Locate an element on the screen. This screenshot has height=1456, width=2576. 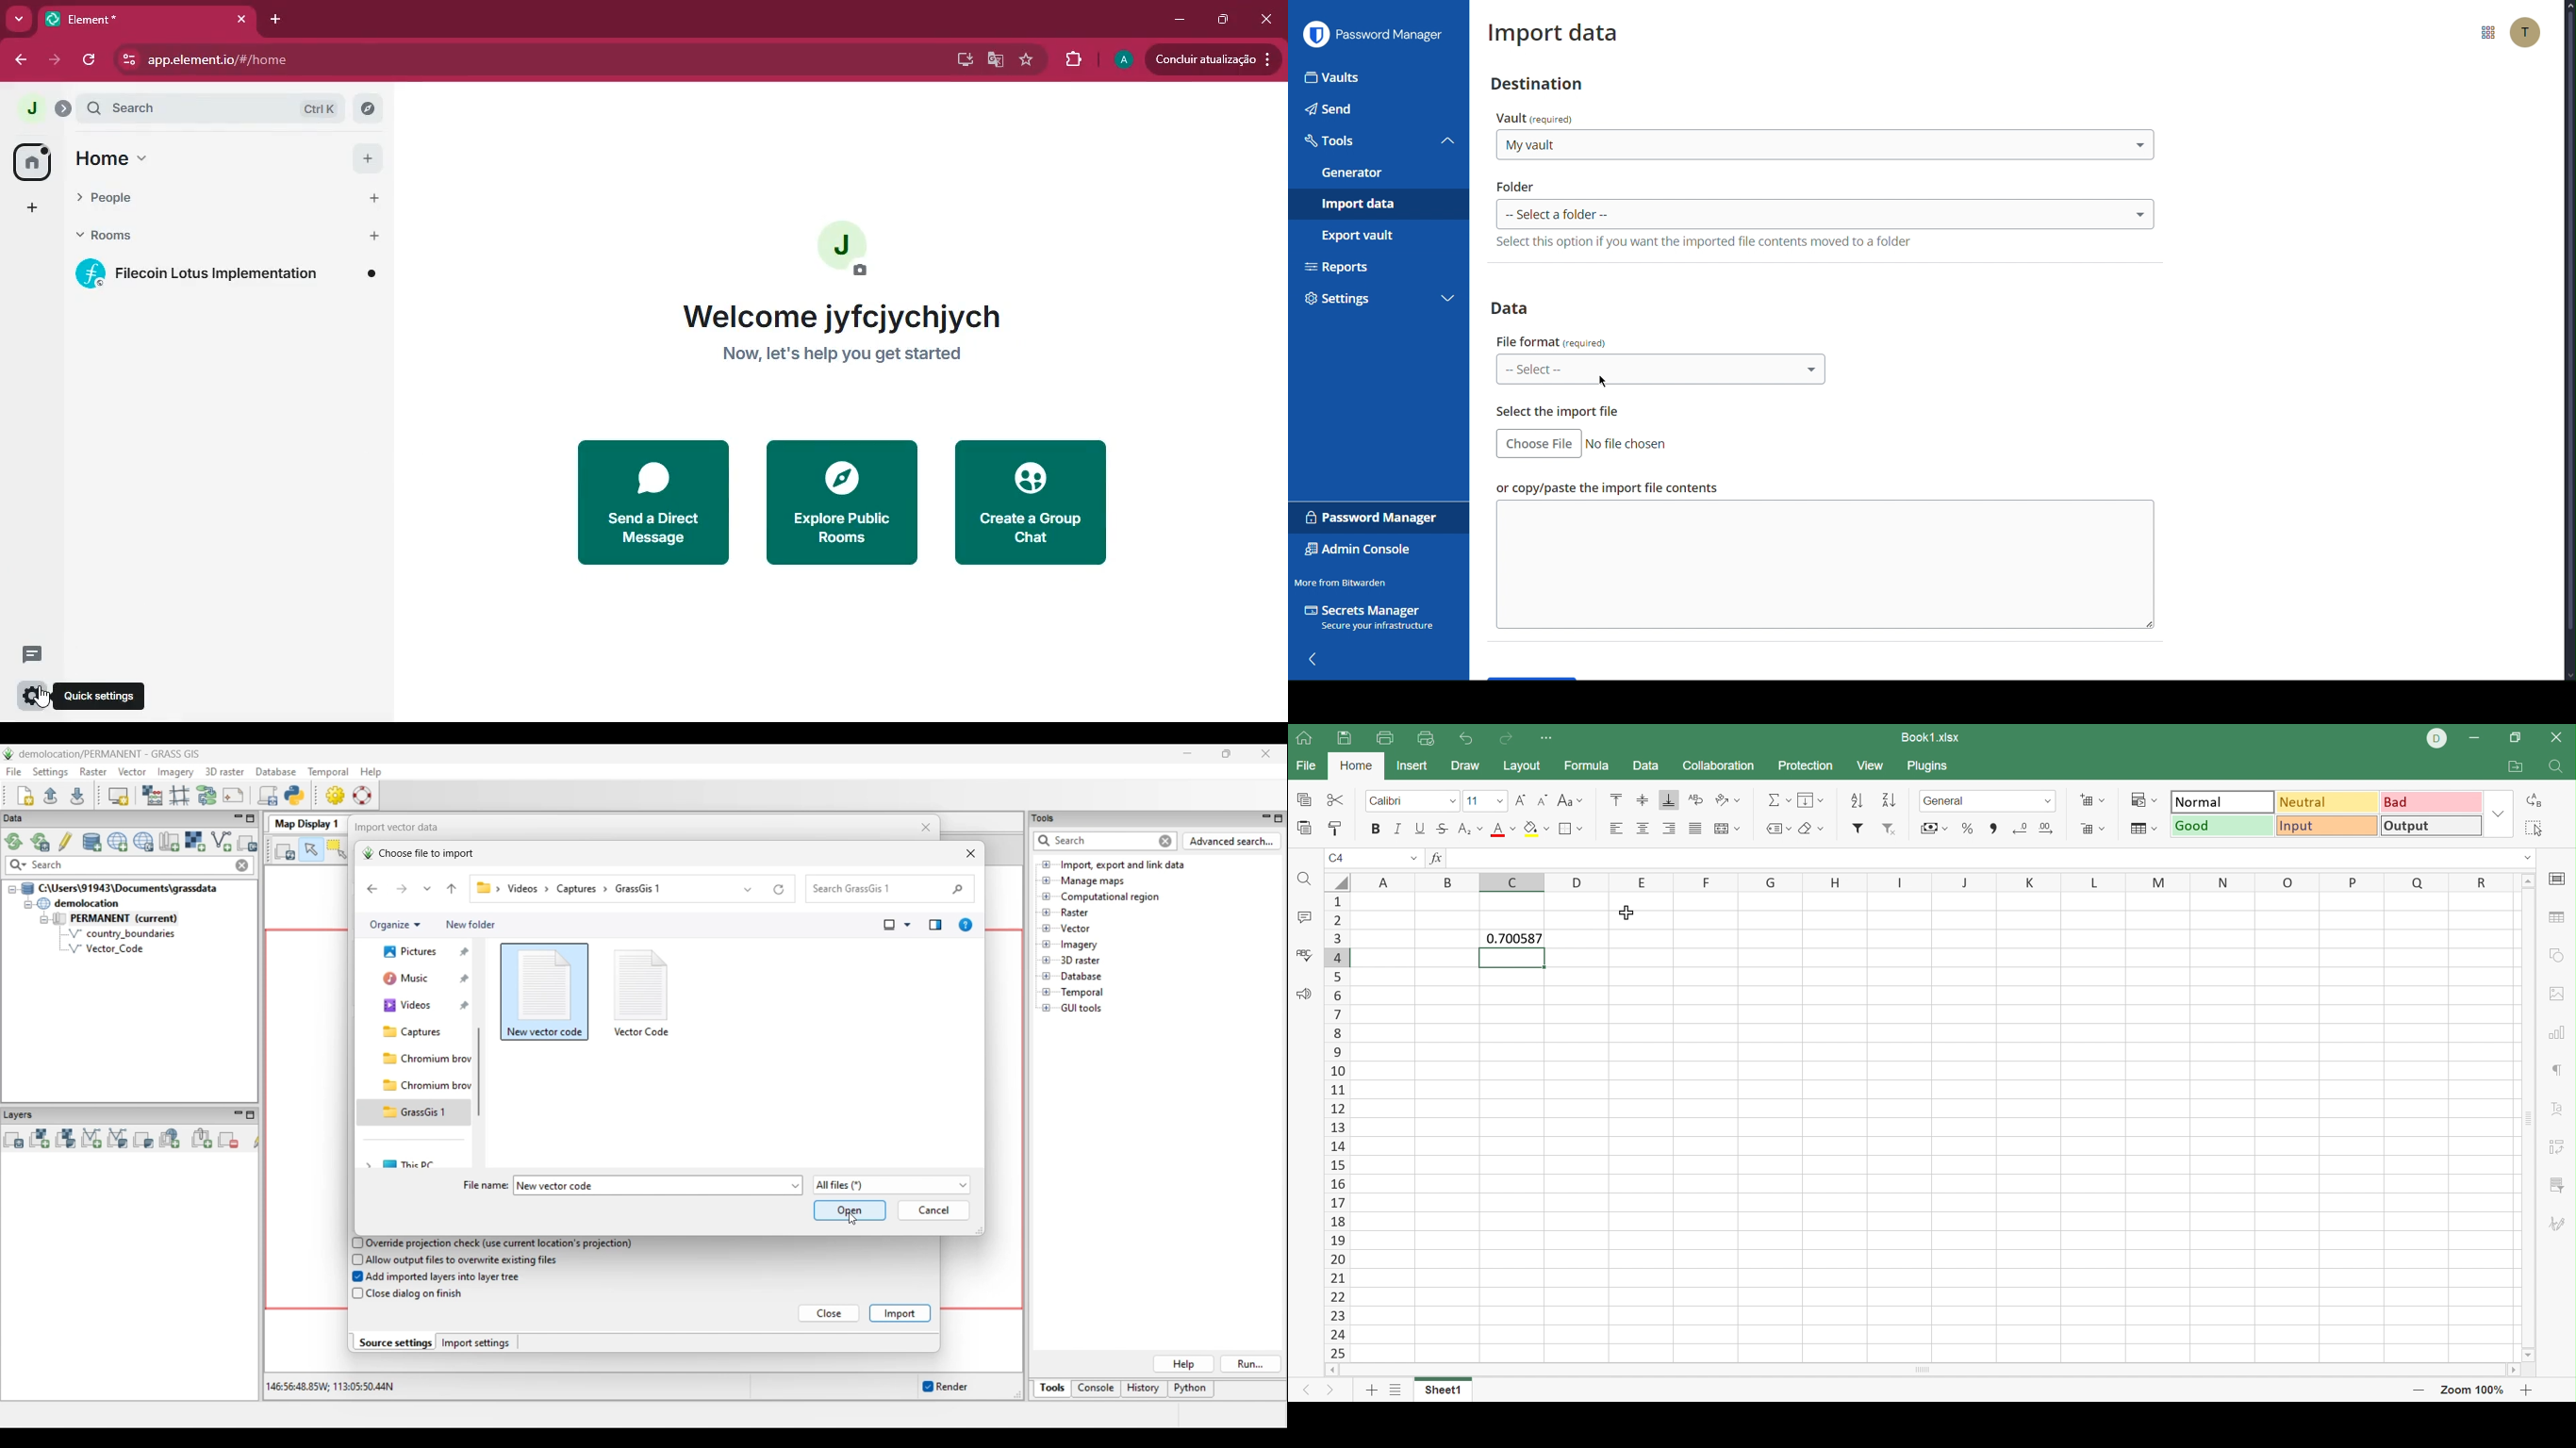
Settings is located at coordinates (1362, 302).